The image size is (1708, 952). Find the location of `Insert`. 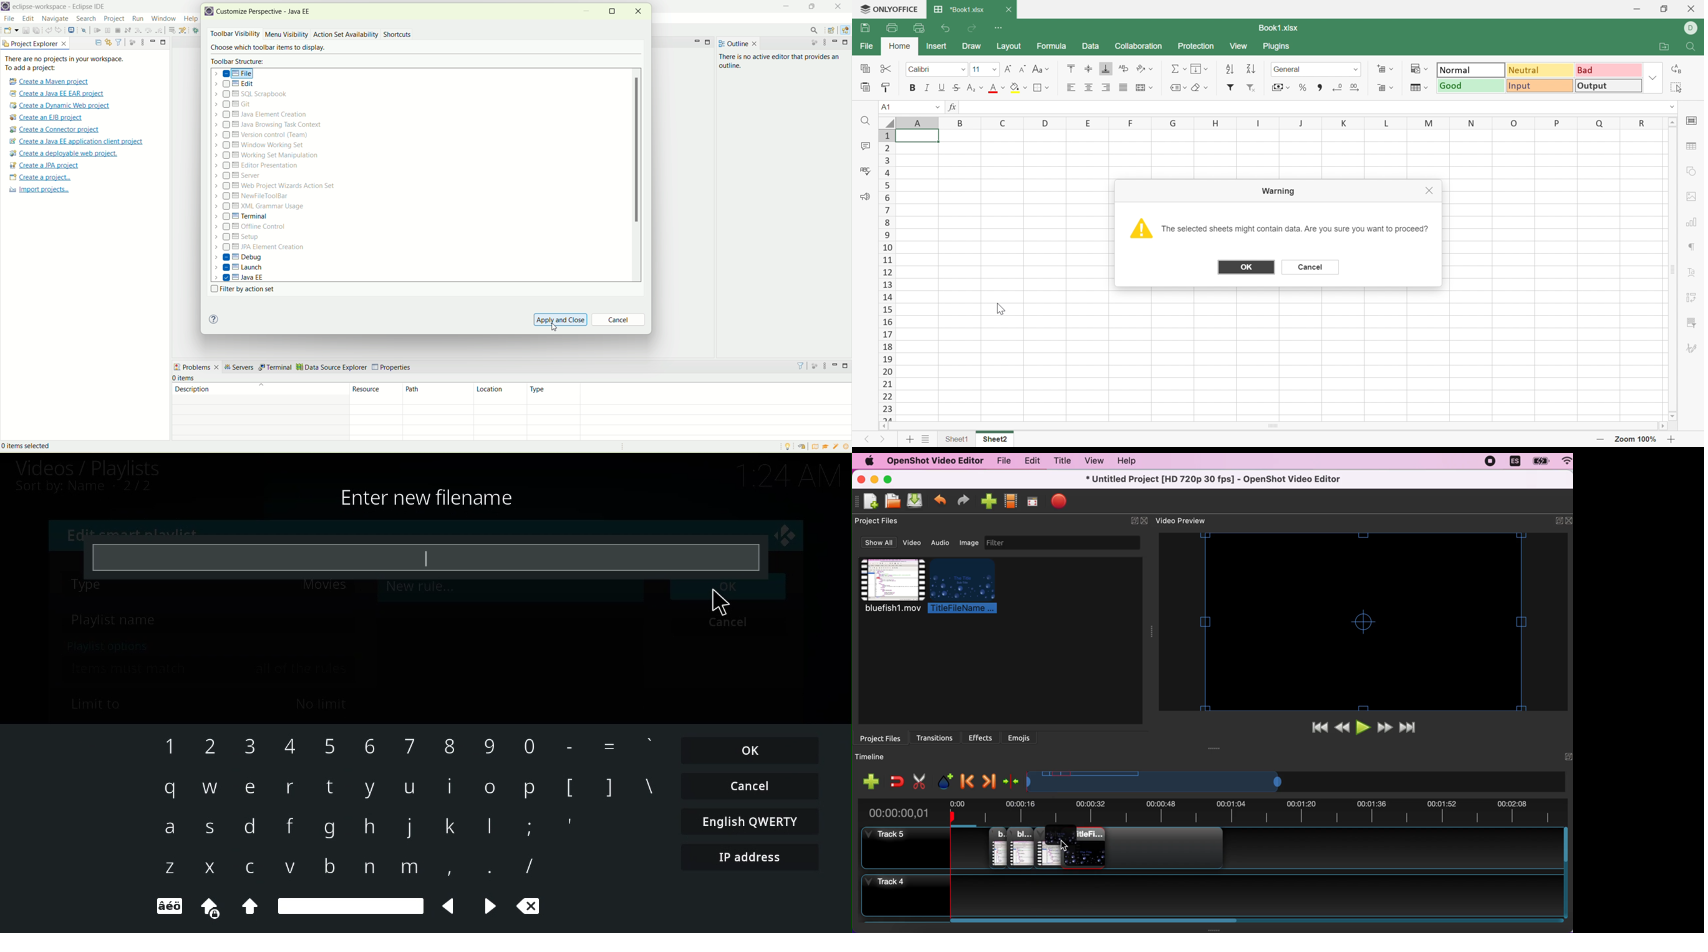

Insert is located at coordinates (936, 45).